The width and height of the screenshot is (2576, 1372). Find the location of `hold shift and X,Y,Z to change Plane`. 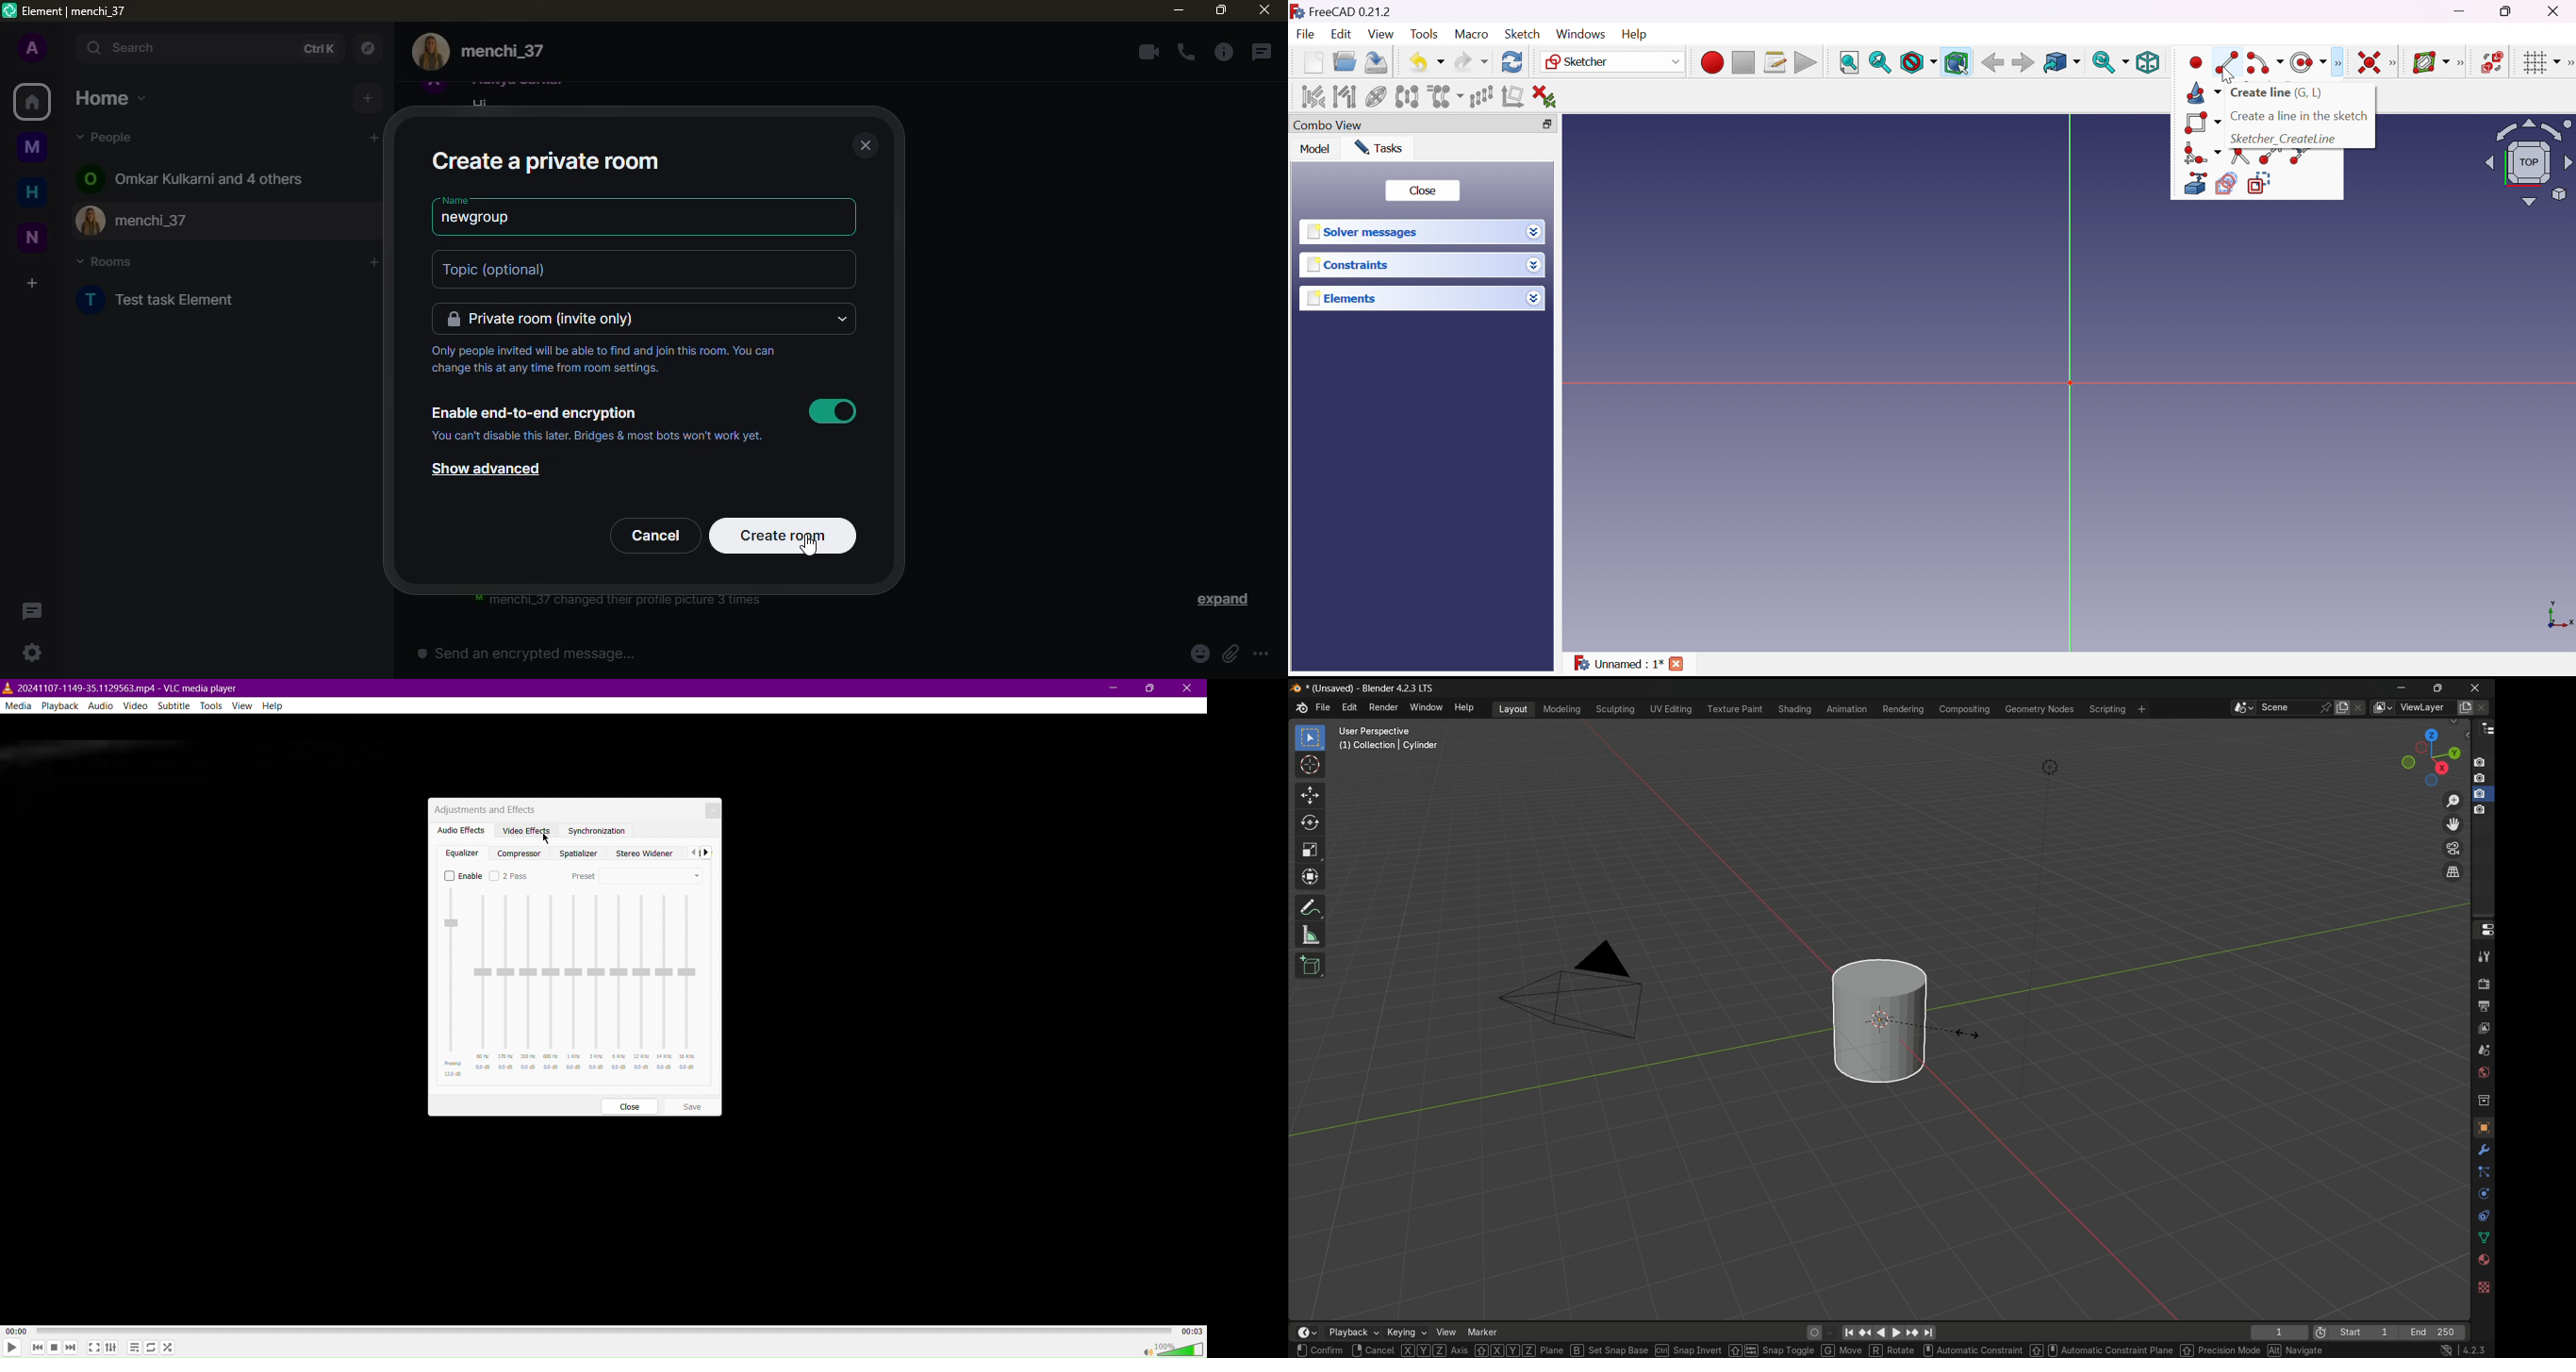

hold shift and X,Y,Z to change Plane is located at coordinates (1520, 1350).